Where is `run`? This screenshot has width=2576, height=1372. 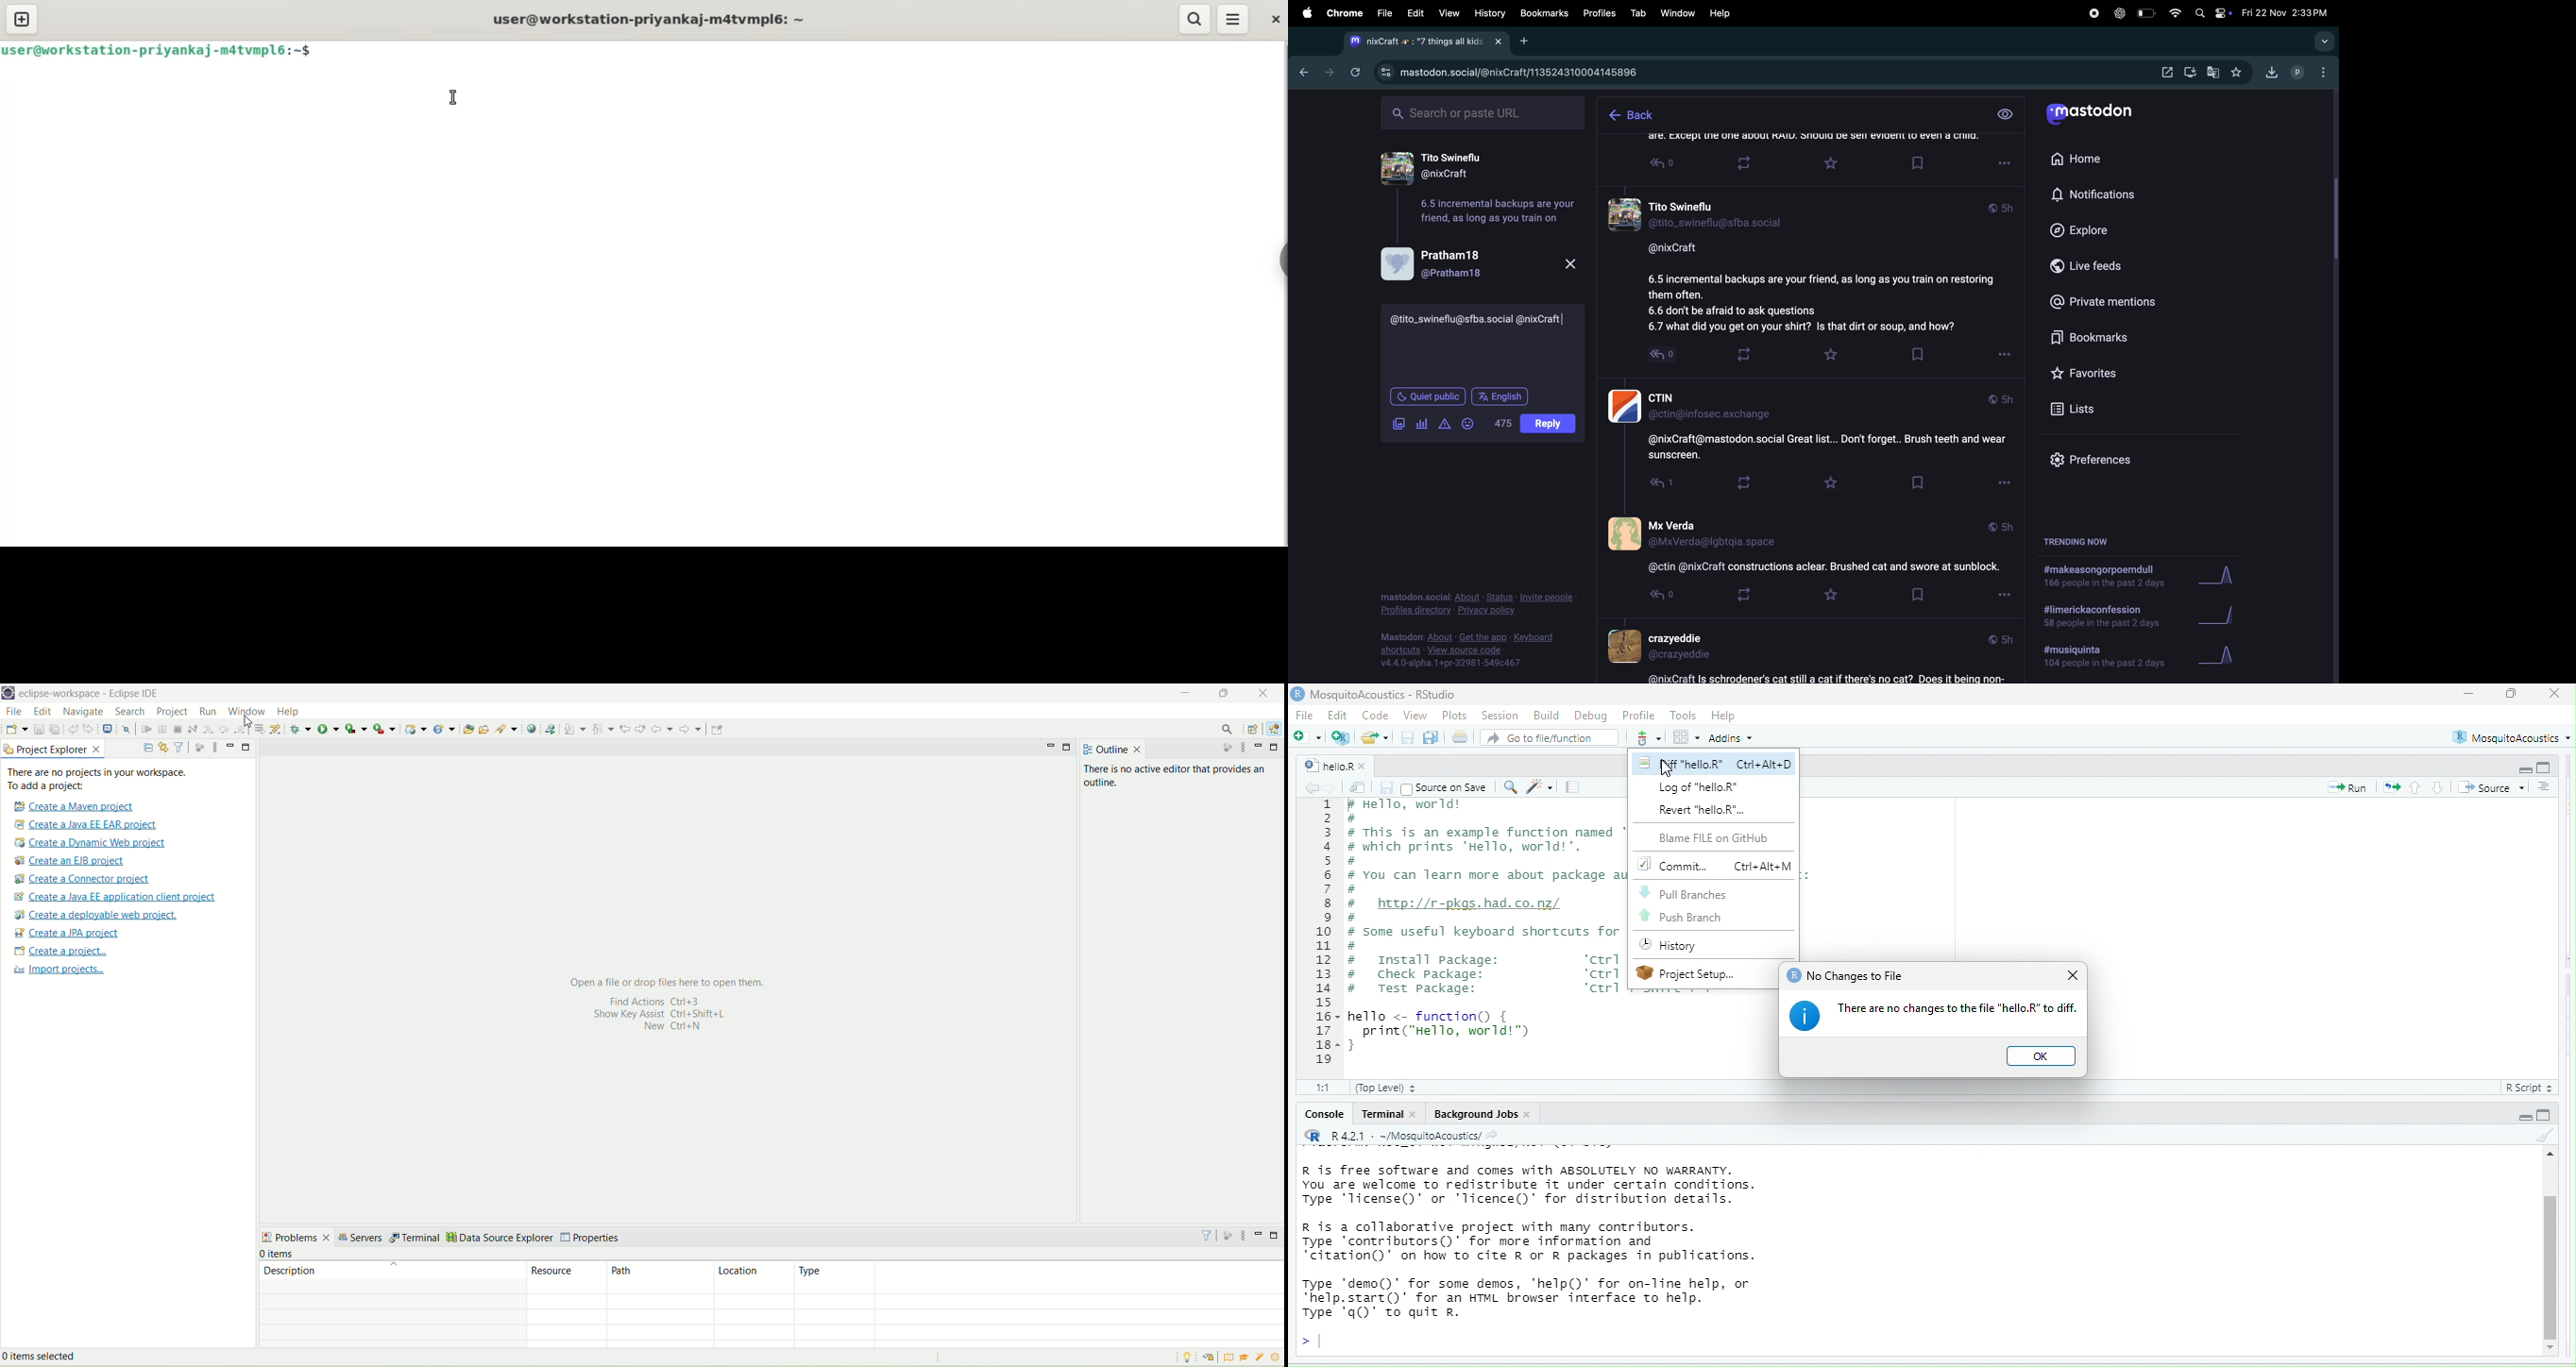 run is located at coordinates (329, 728).